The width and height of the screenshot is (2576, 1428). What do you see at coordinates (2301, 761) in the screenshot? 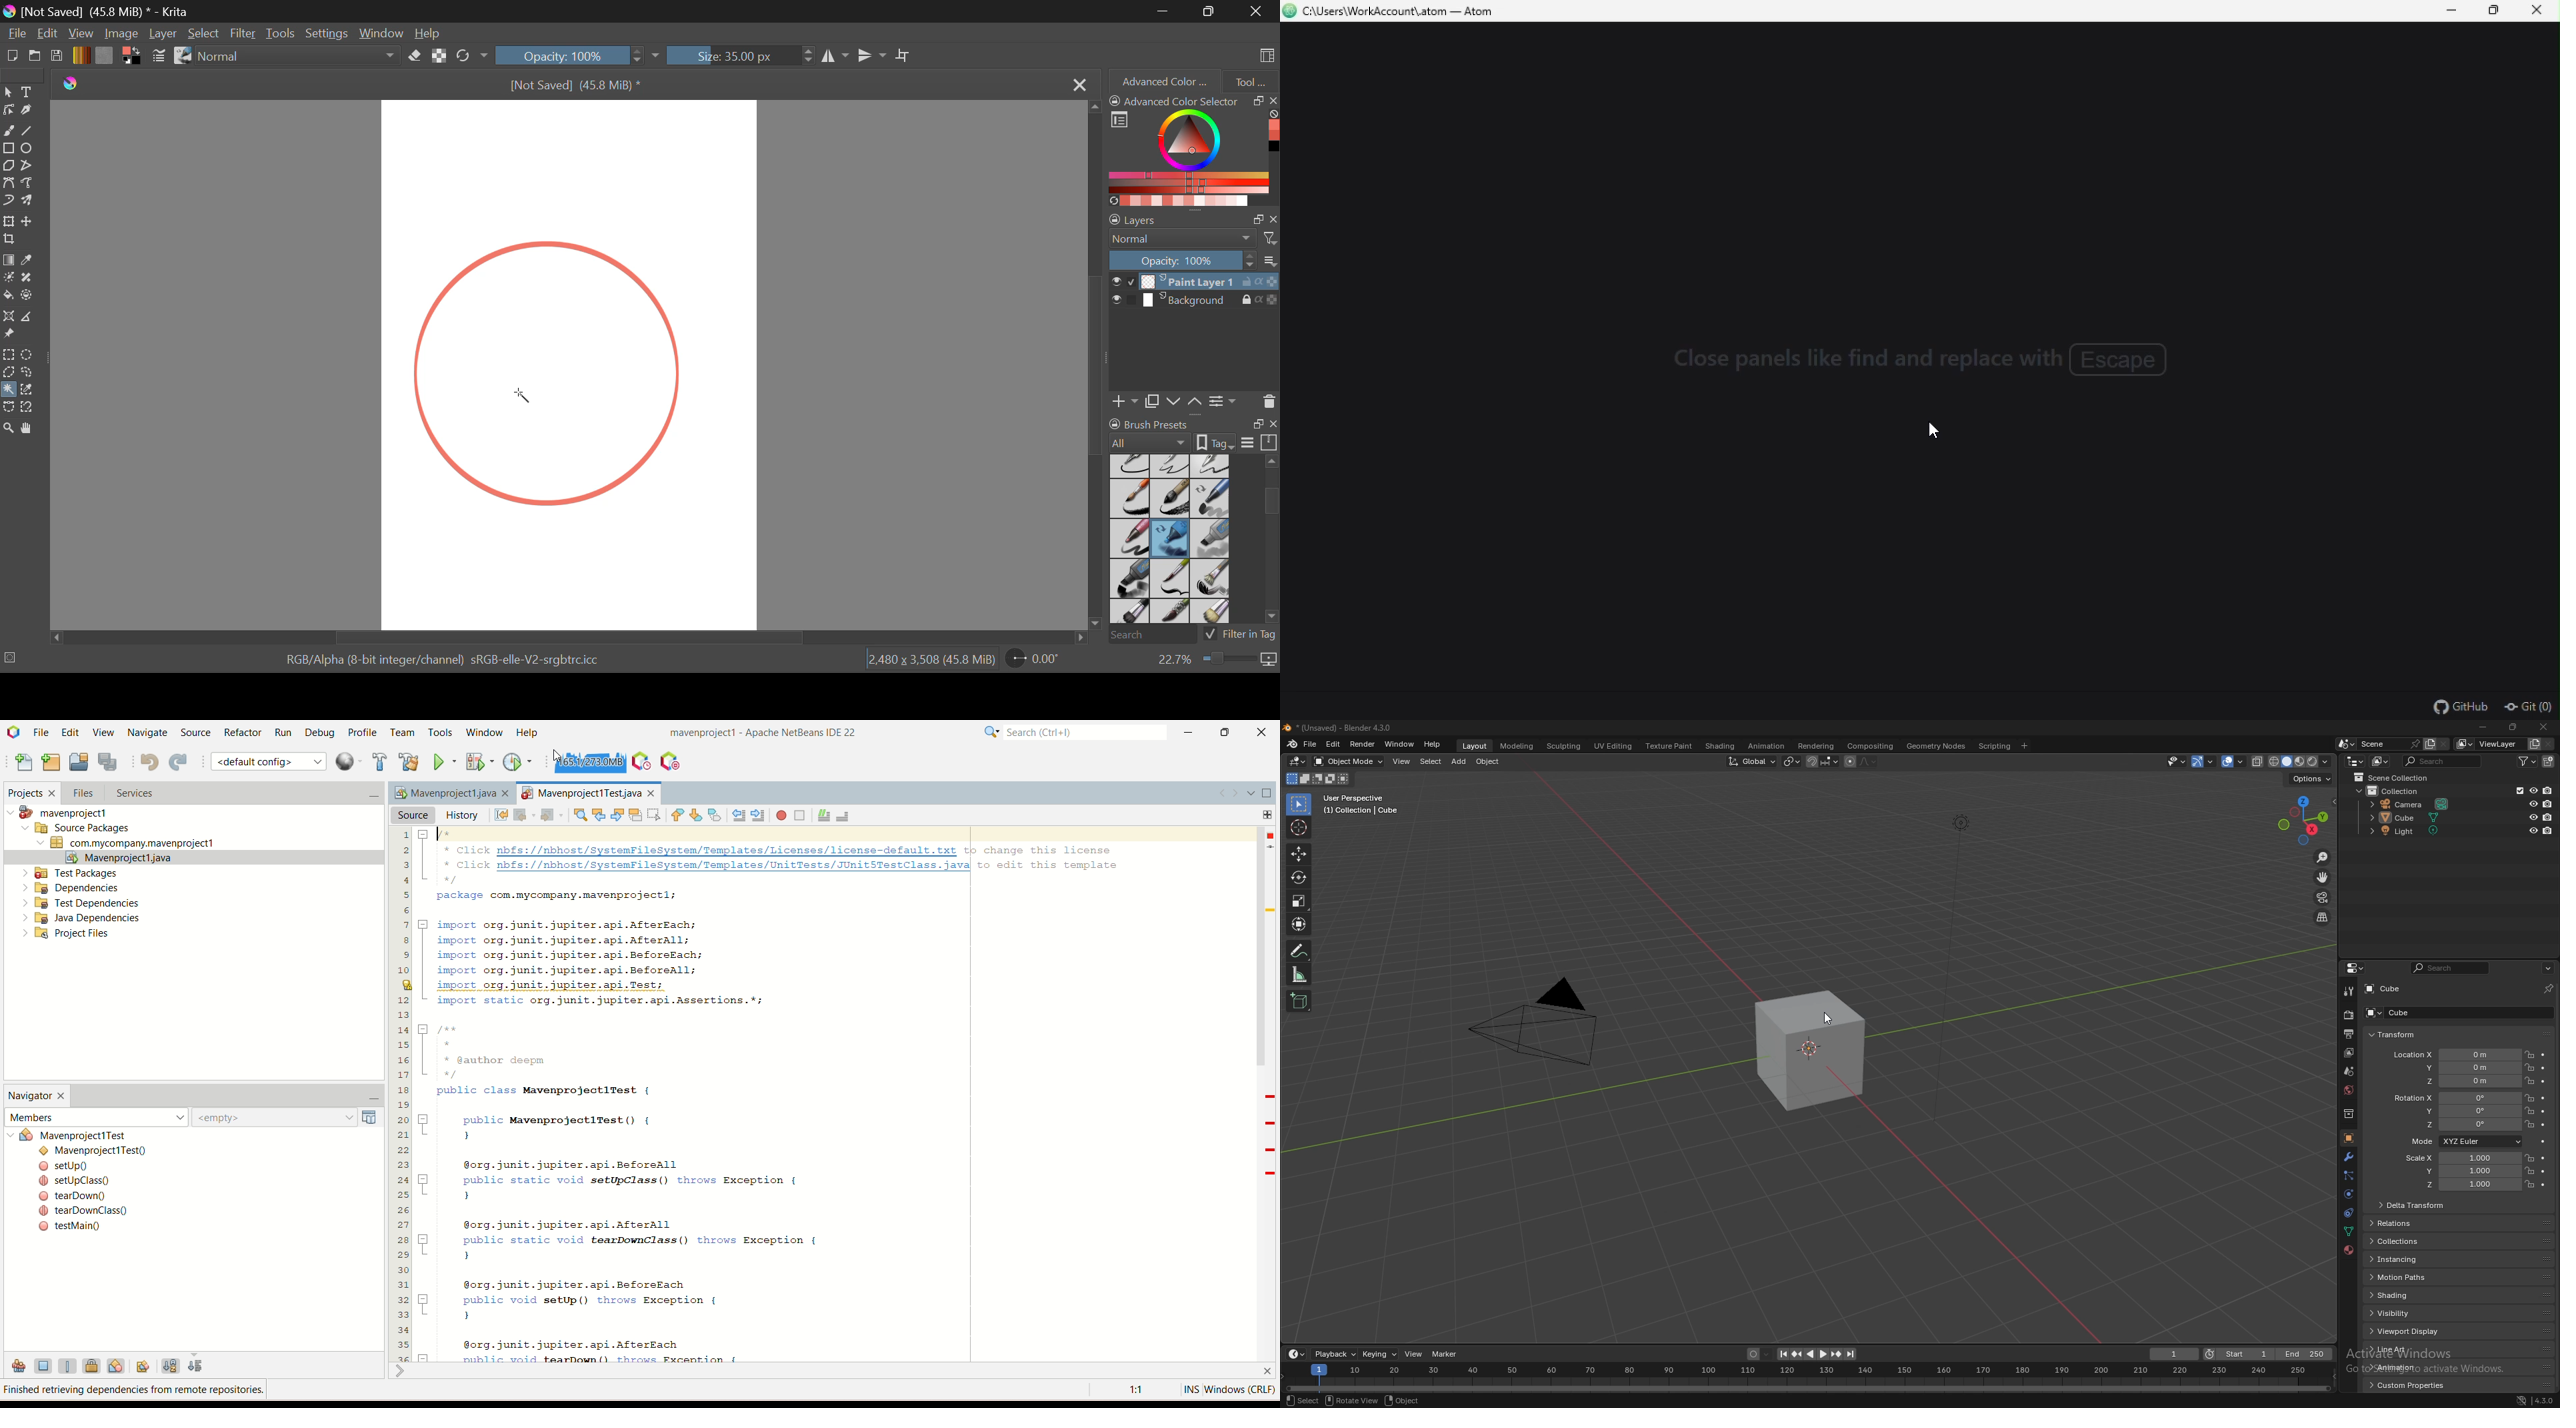
I see `viewport shading` at bounding box center [2301, 761].